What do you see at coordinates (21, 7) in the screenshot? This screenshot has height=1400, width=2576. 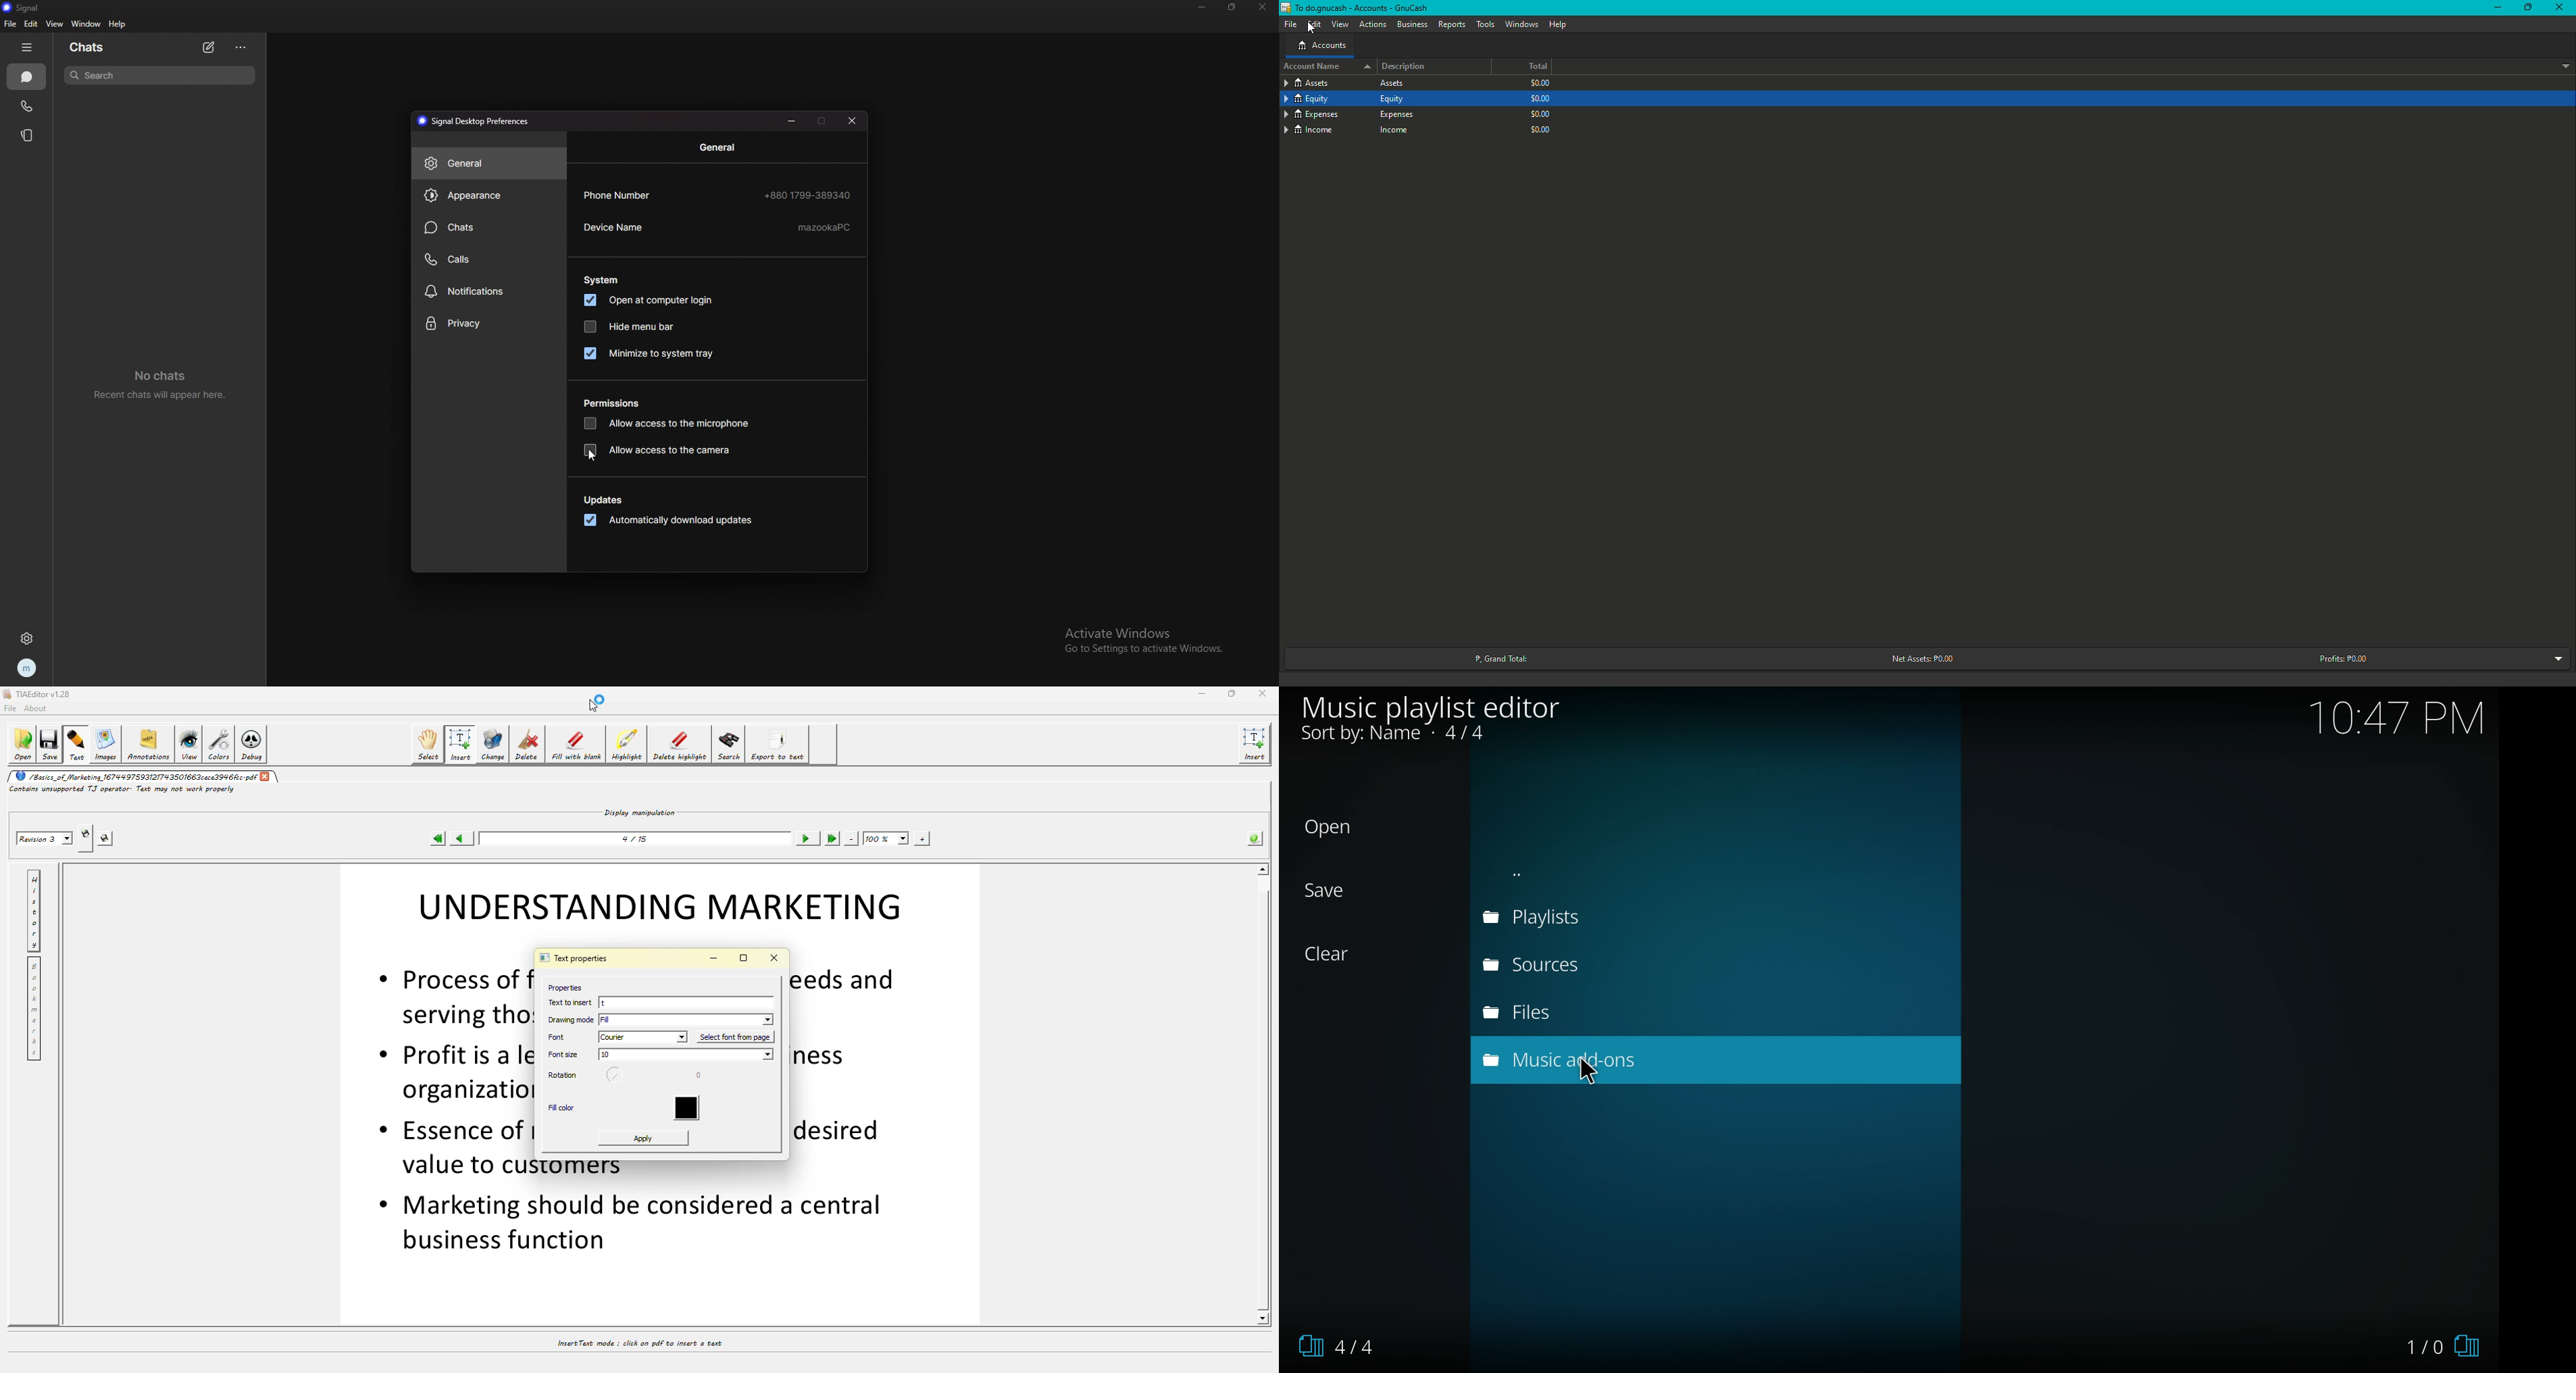 I see `signal` at bounding box center [21, 7].